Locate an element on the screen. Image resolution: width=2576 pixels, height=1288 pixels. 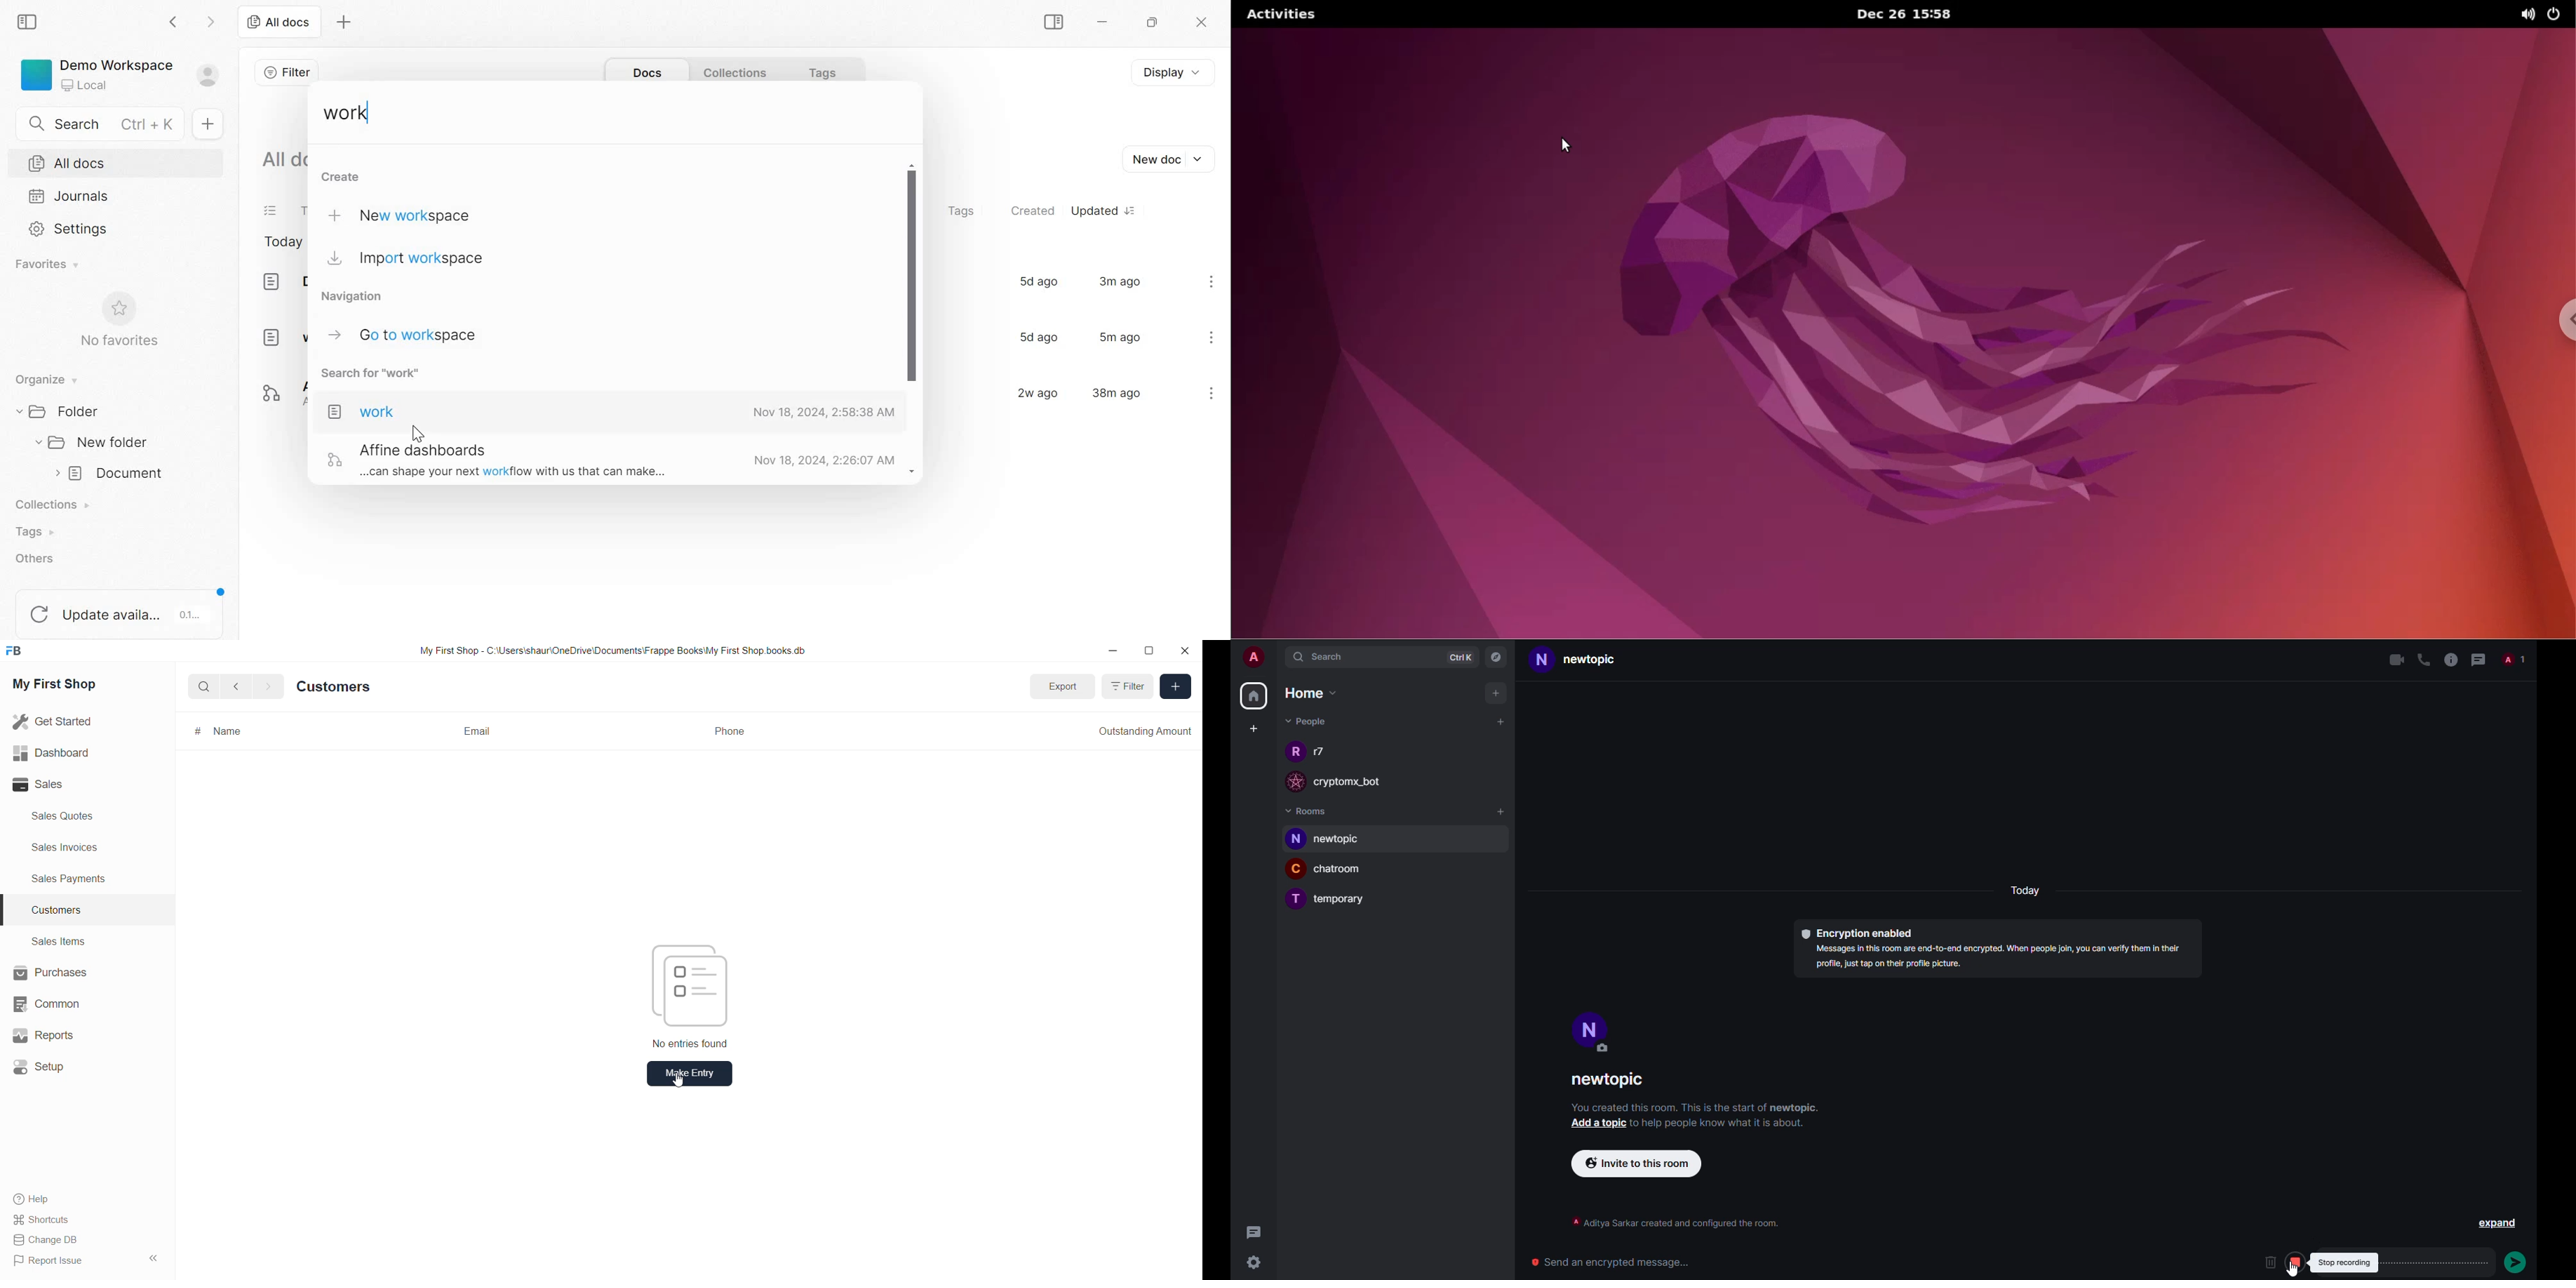
info is located at coordinates (2002, 959).